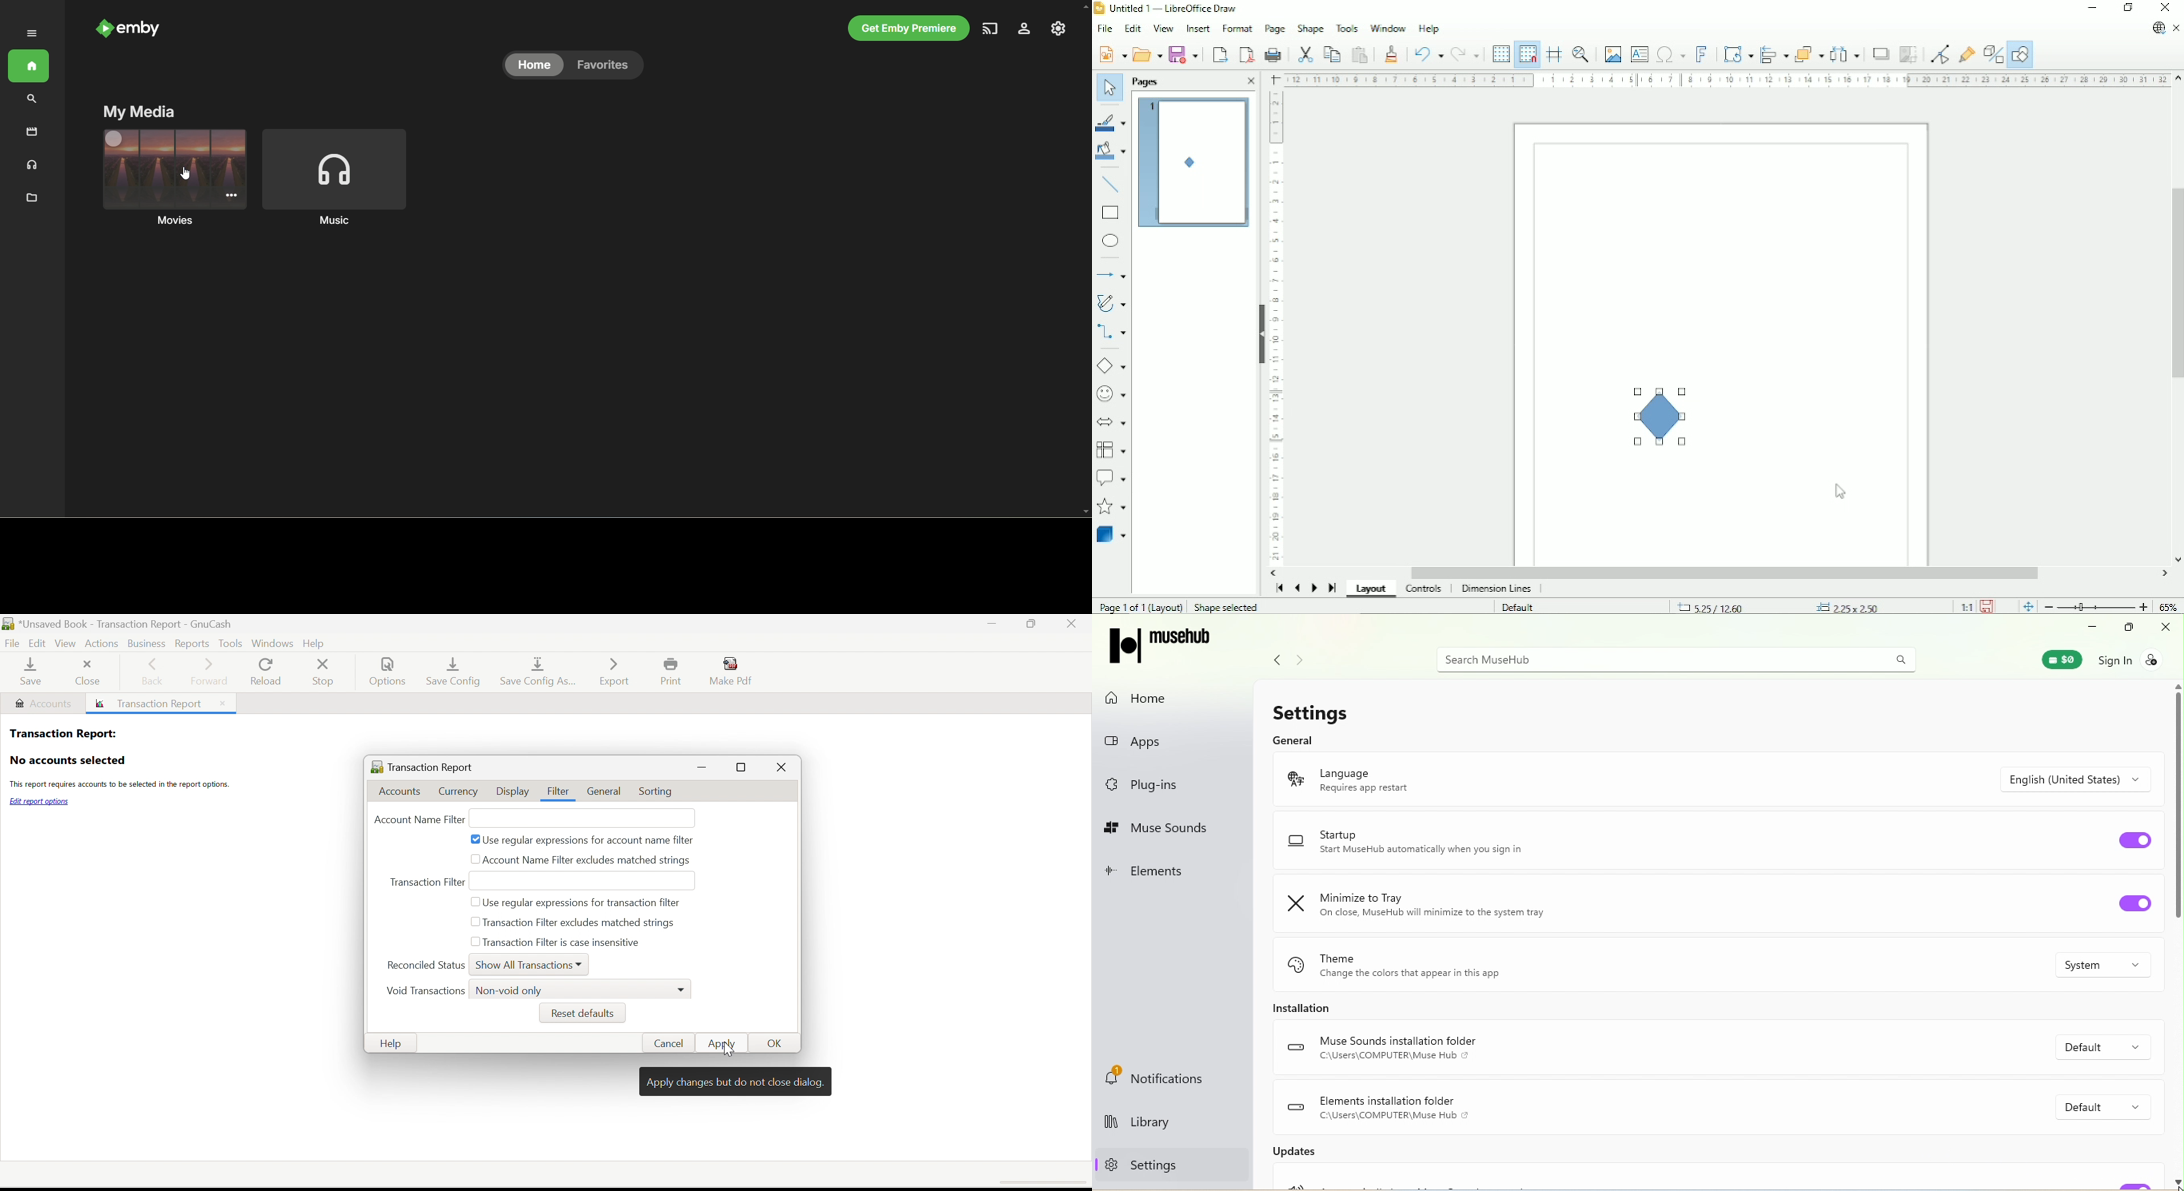  I want to click on Show gluepoint functions, so click(1967, 53).